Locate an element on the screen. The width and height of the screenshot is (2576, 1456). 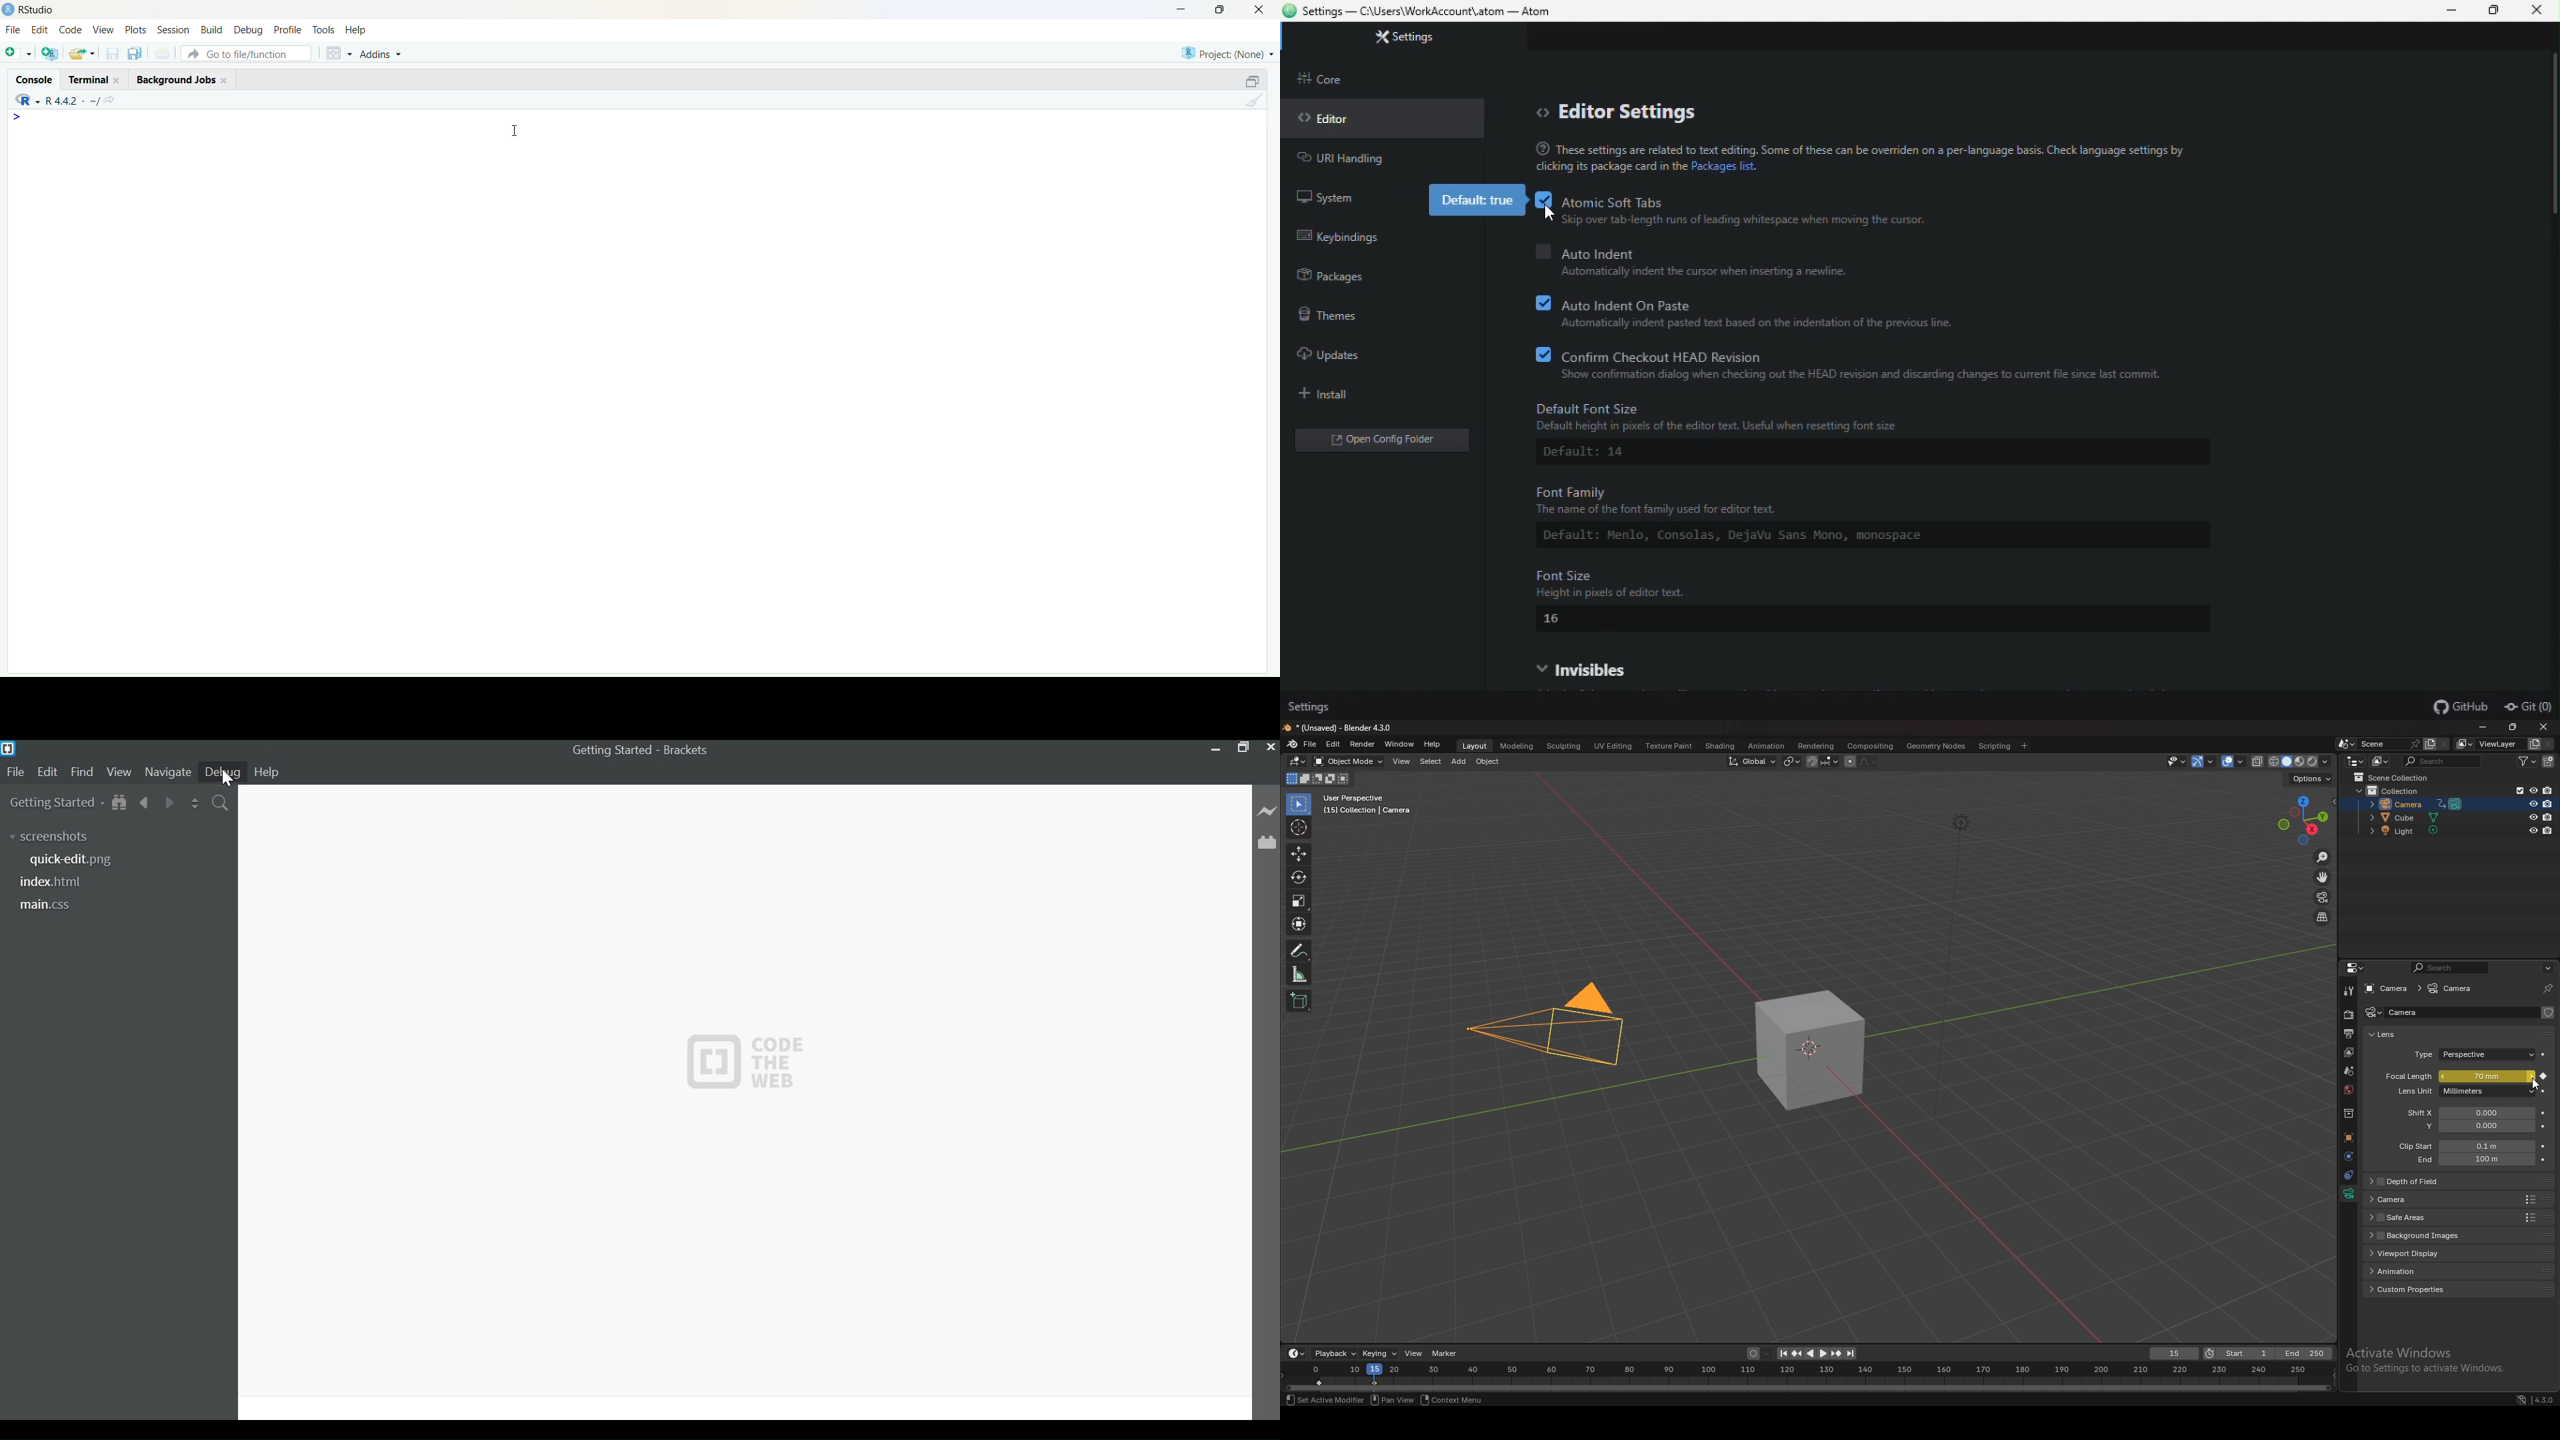
Find In Files is located at coordinates (221, 801).